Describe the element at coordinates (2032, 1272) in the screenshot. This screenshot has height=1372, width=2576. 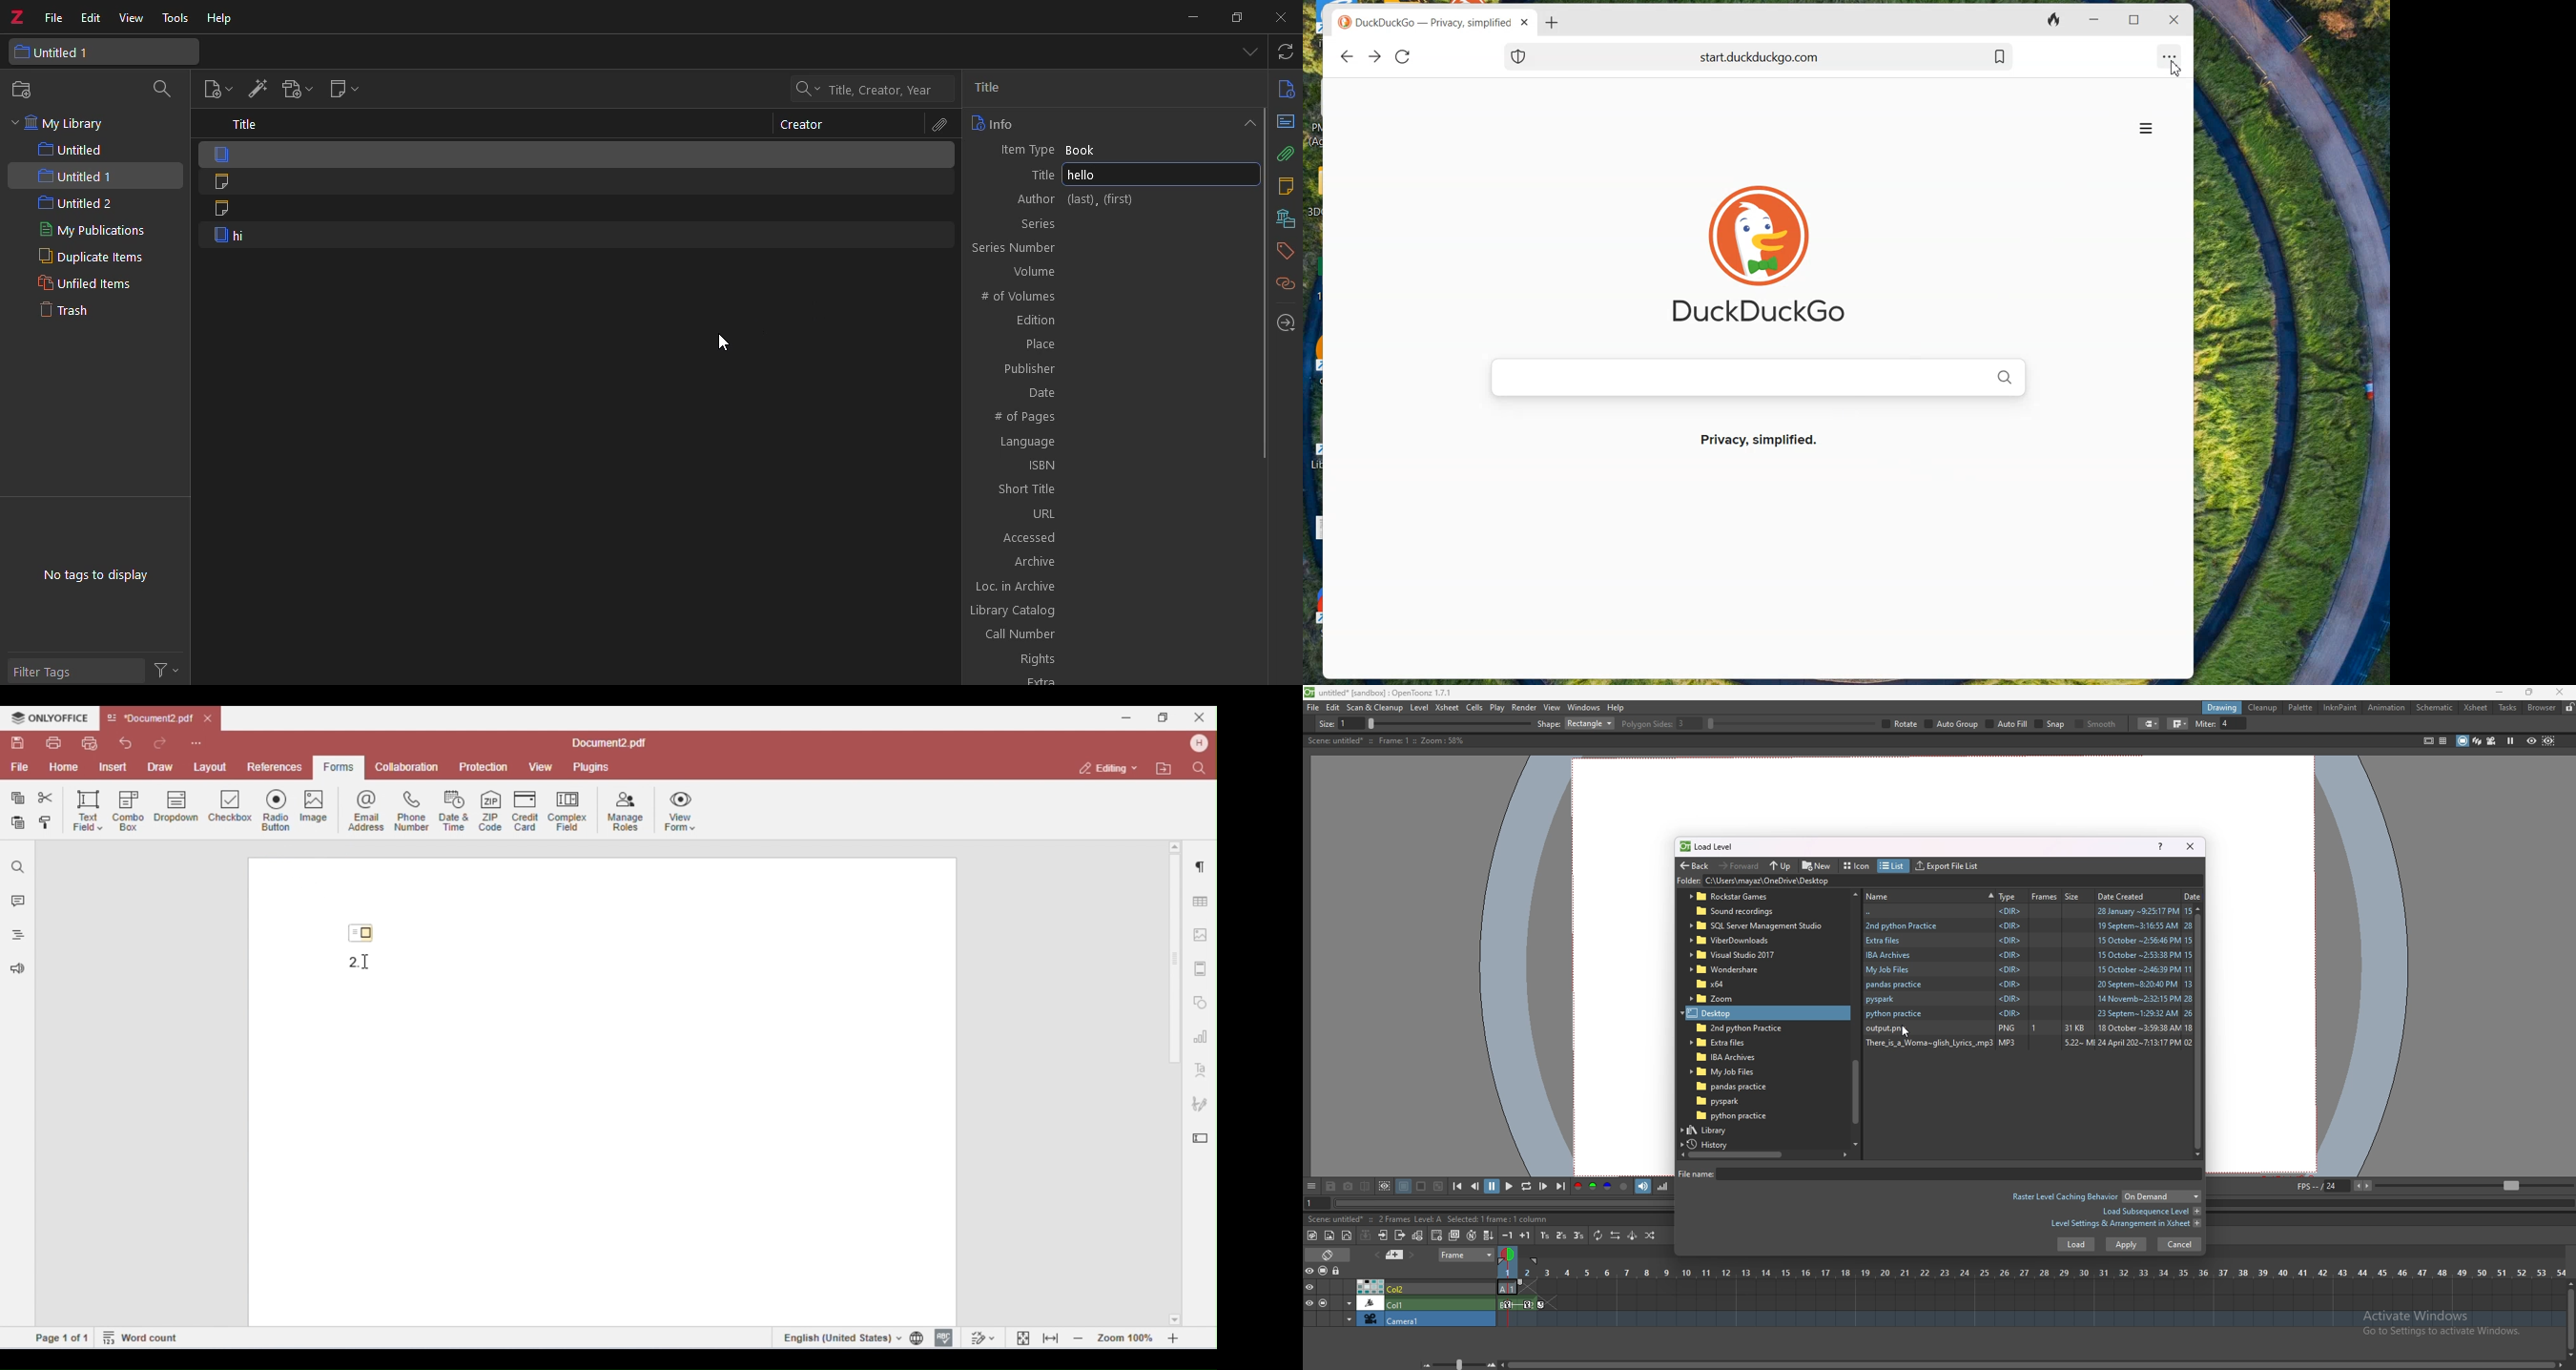
I see `time scale` at that location.